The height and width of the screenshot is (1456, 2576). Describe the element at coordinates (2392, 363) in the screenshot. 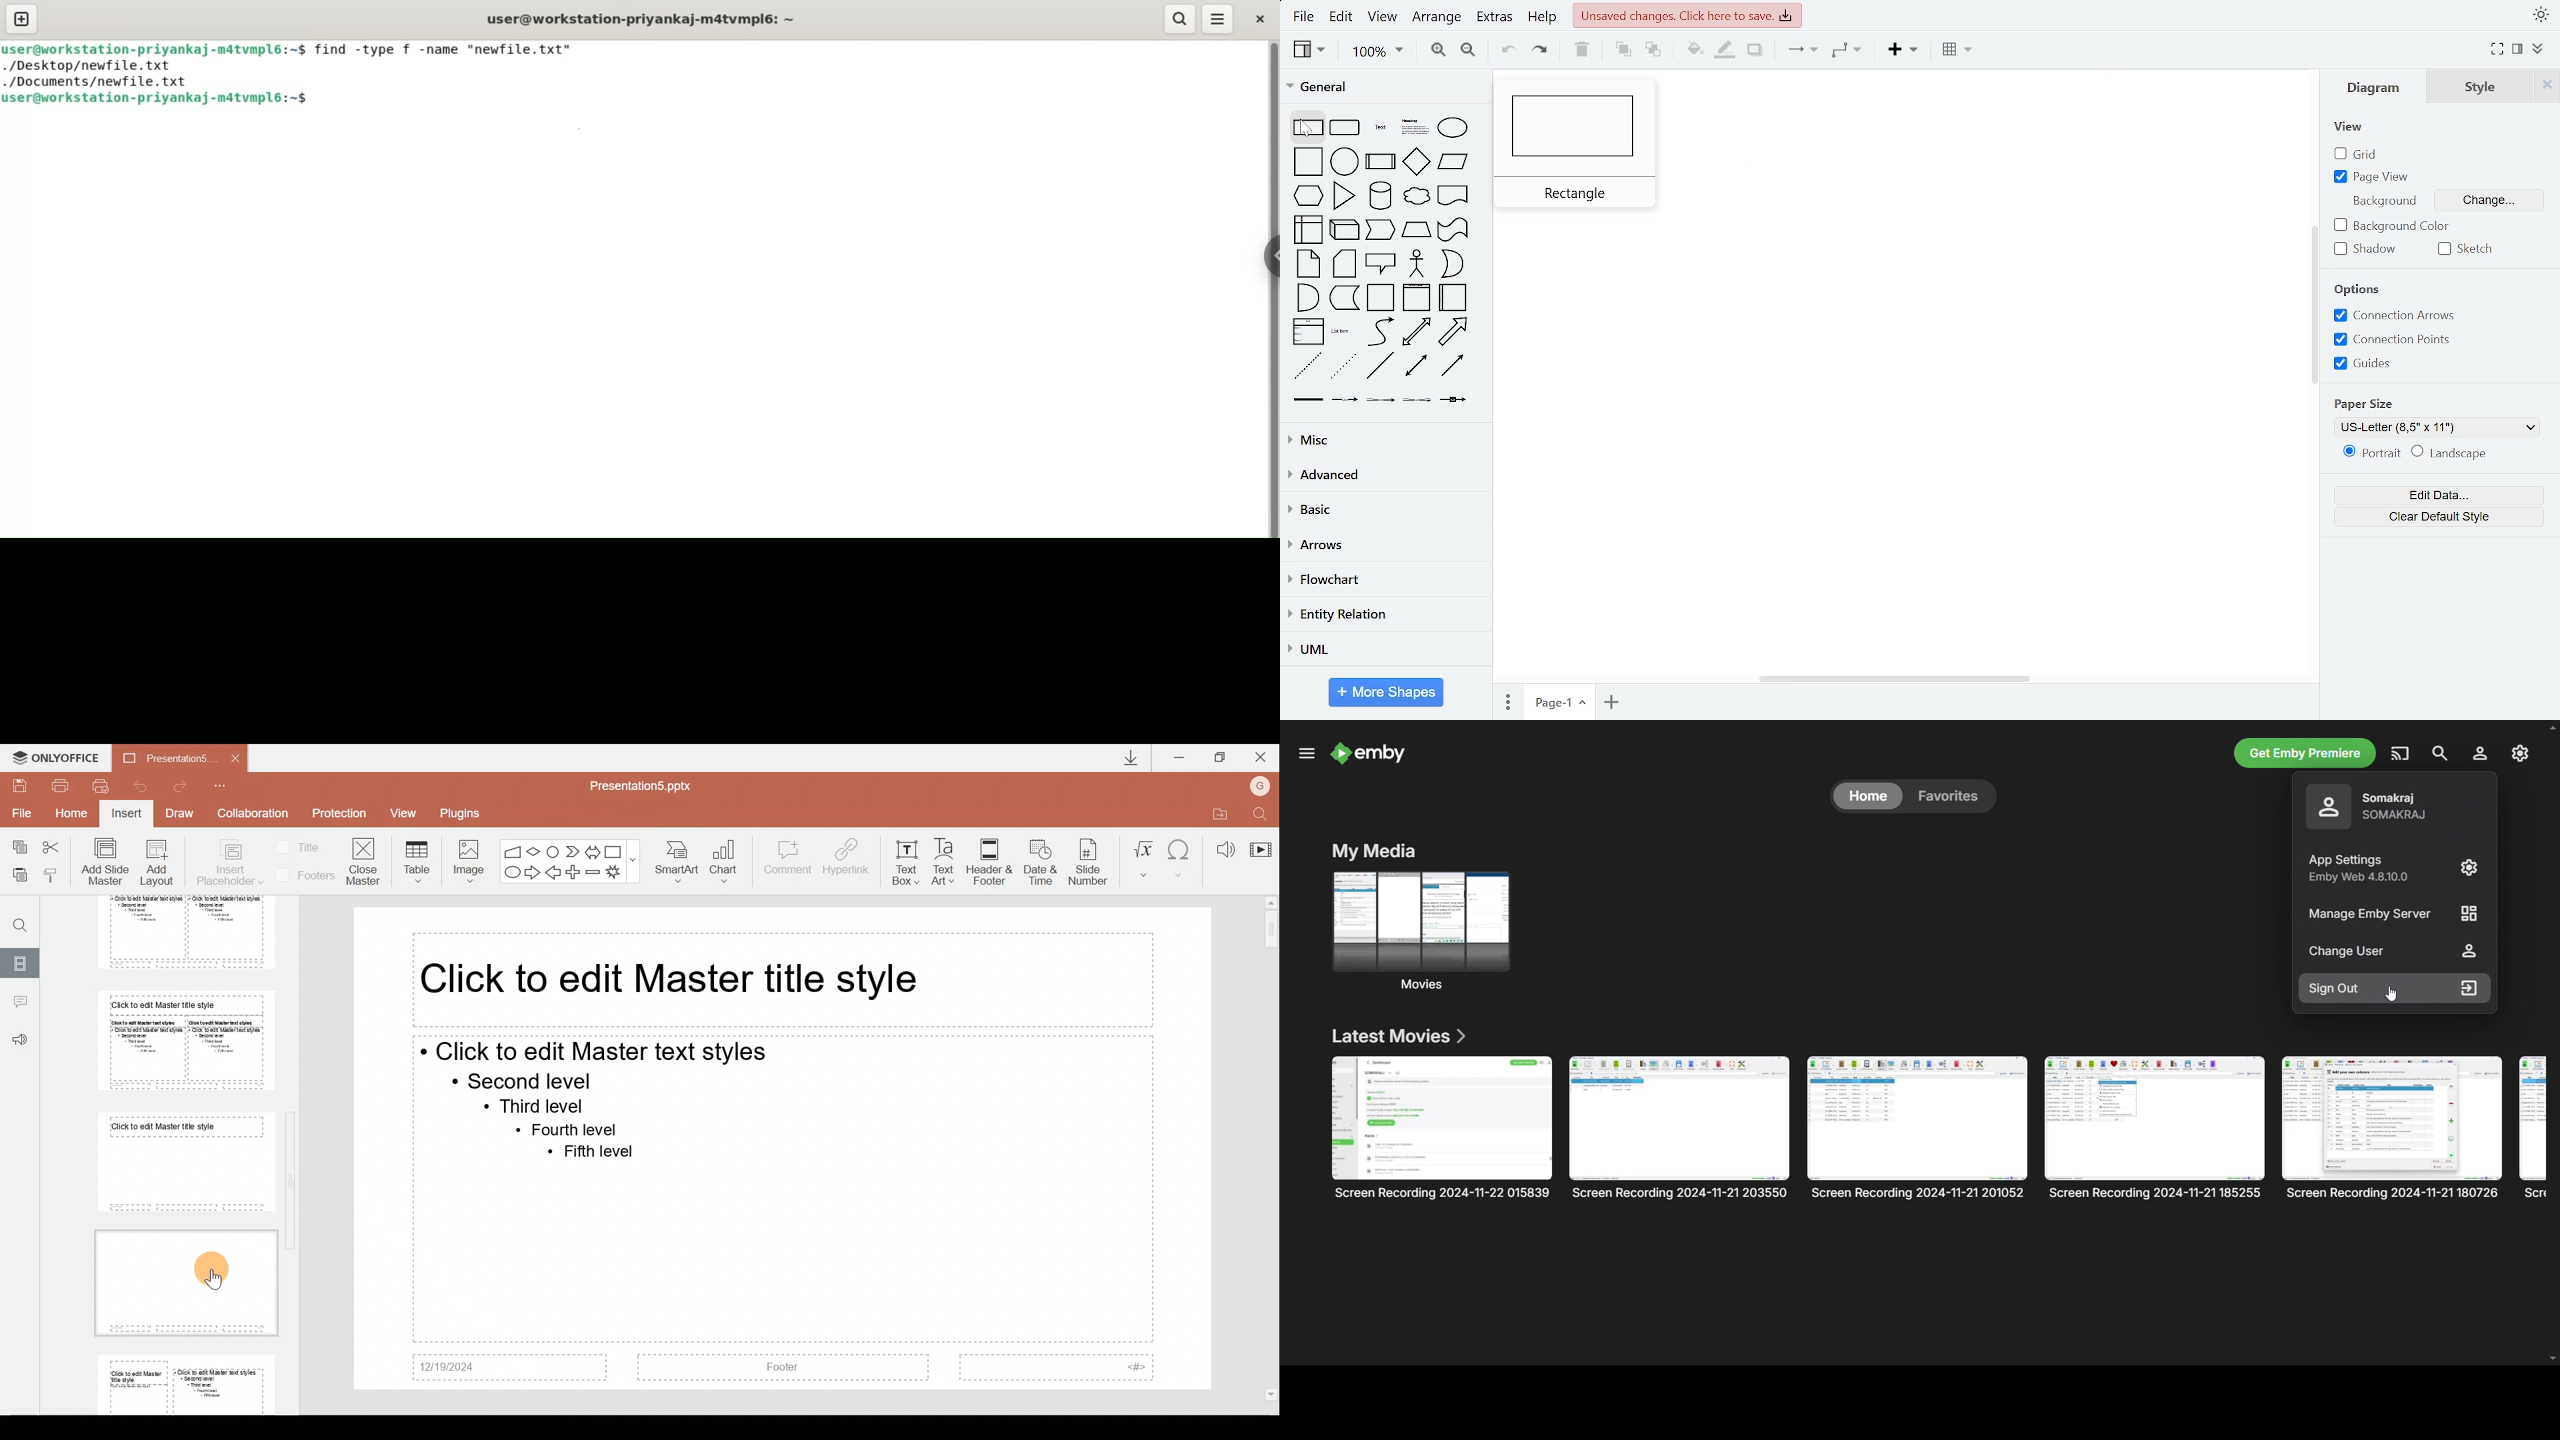

I see `guides` at that location.